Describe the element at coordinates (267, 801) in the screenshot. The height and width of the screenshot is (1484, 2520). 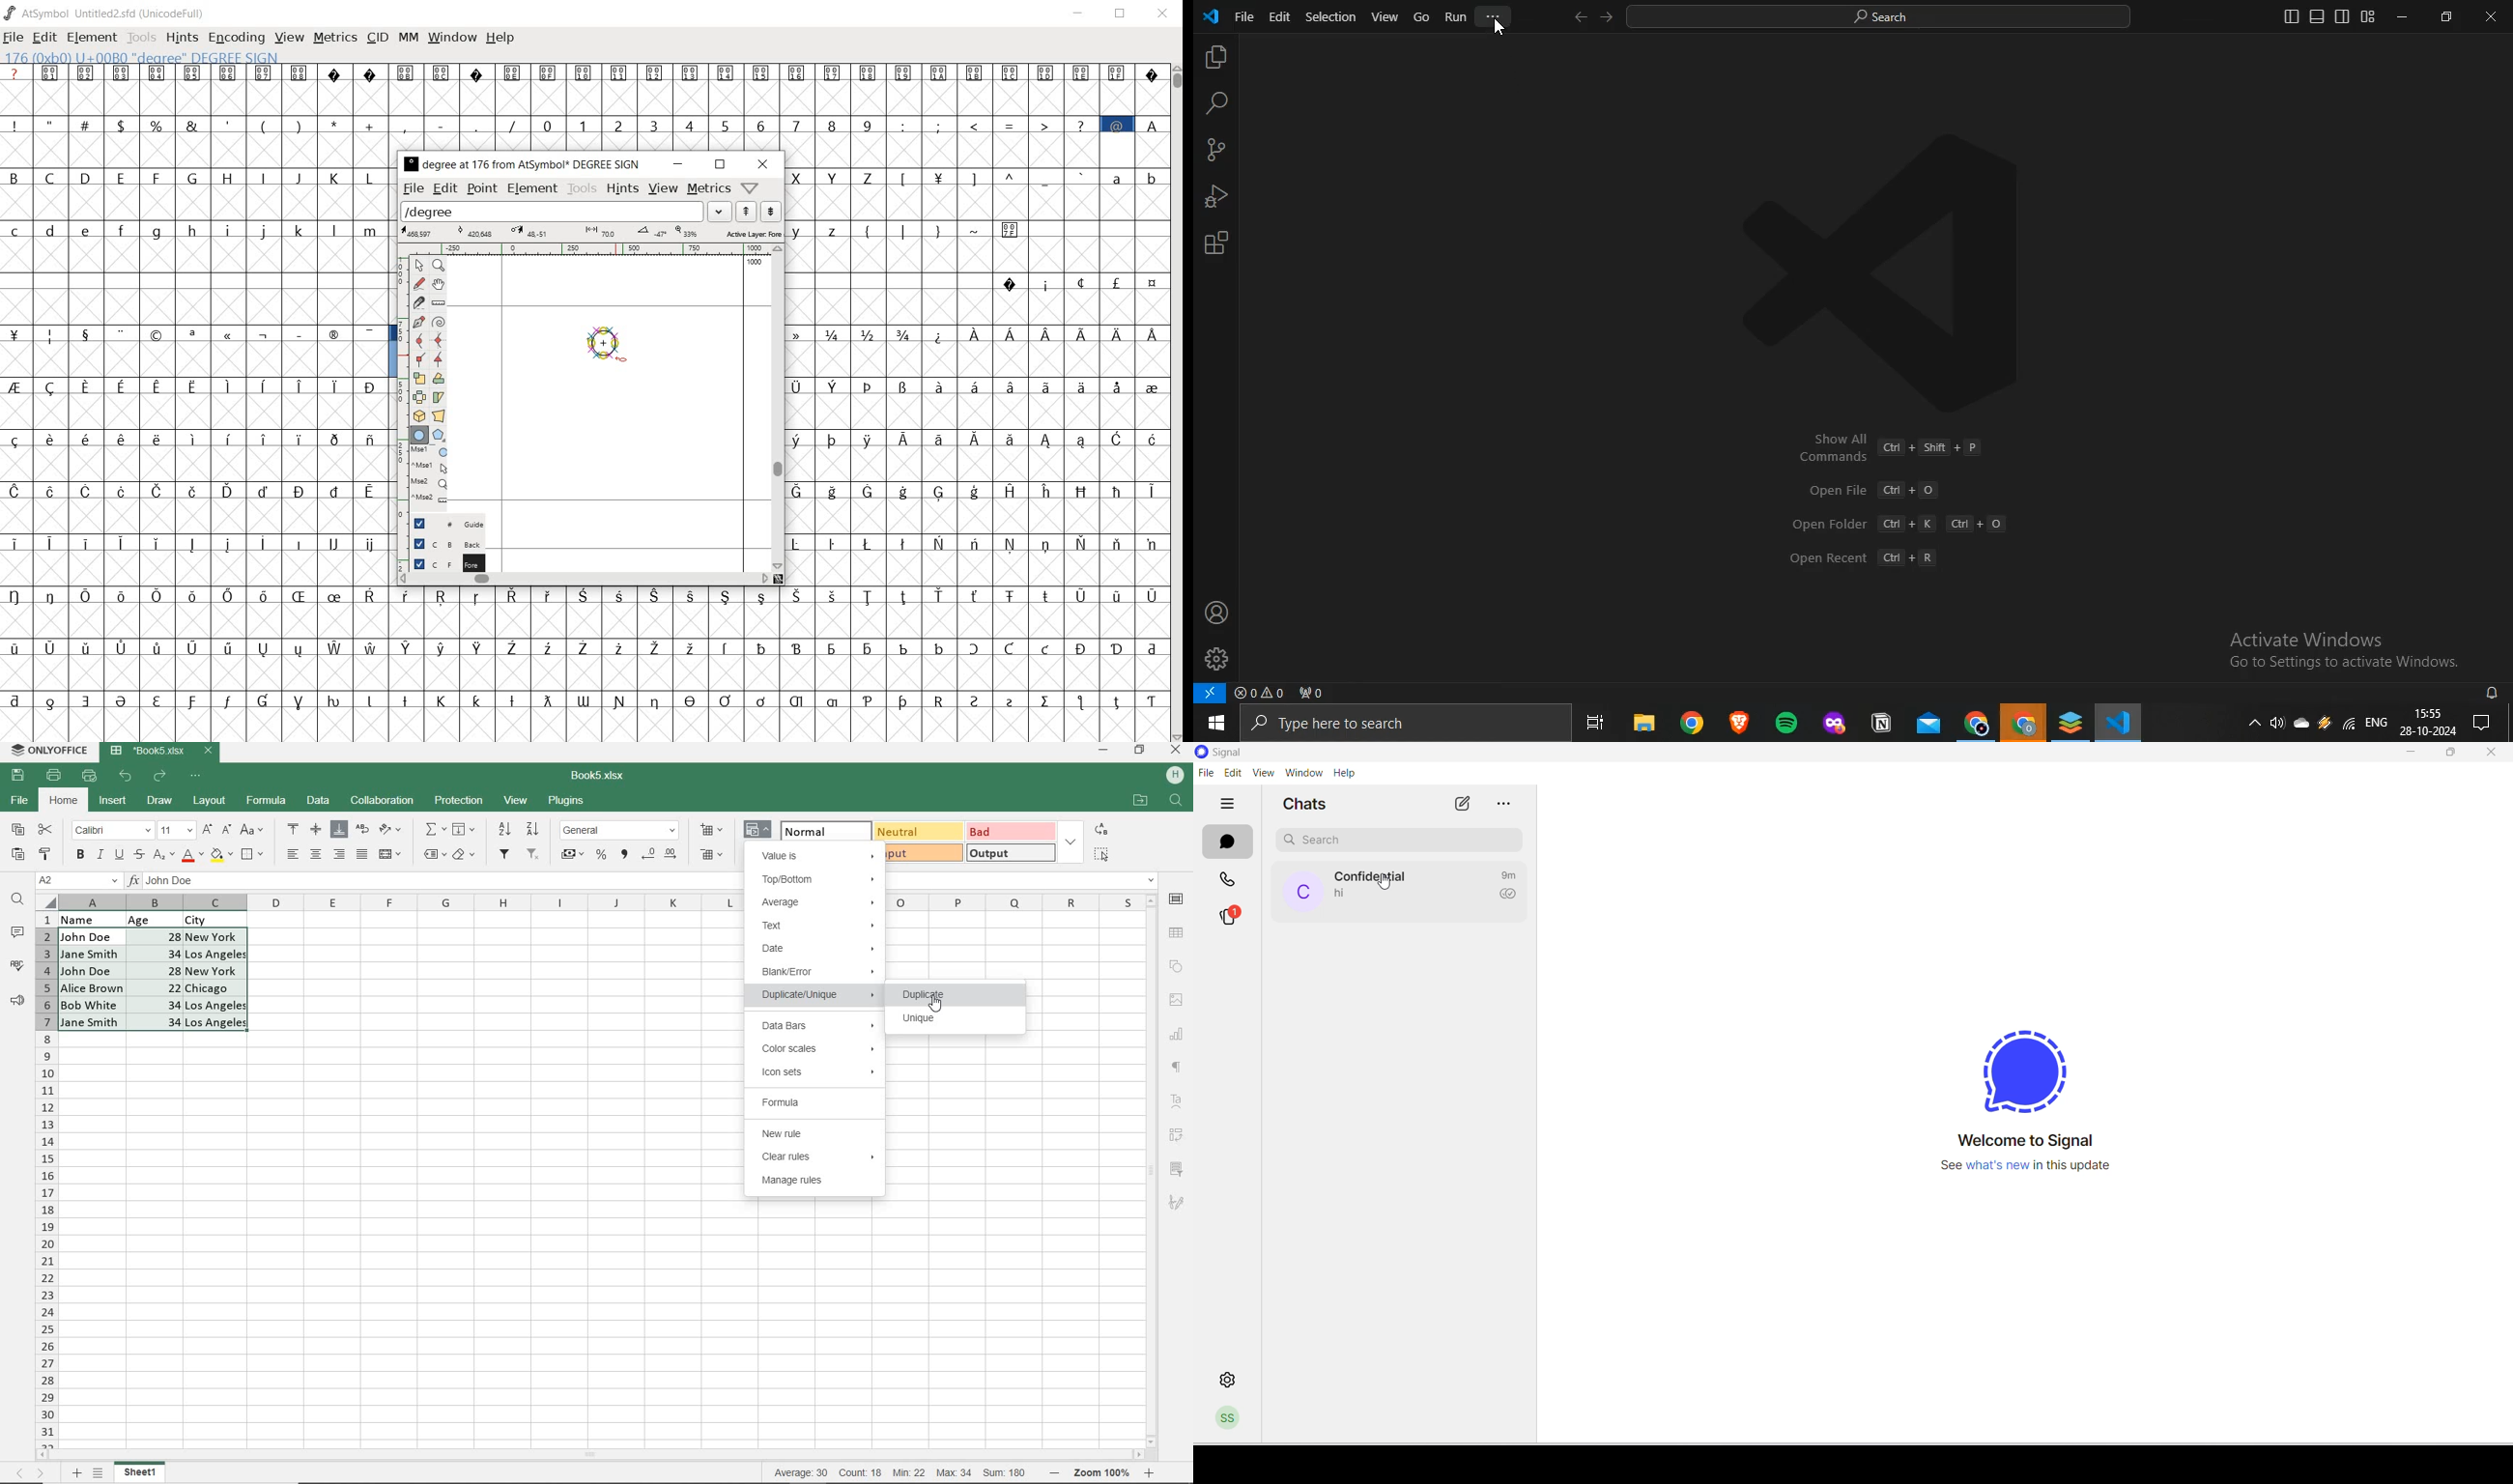
I see `FORMULA` at that location.